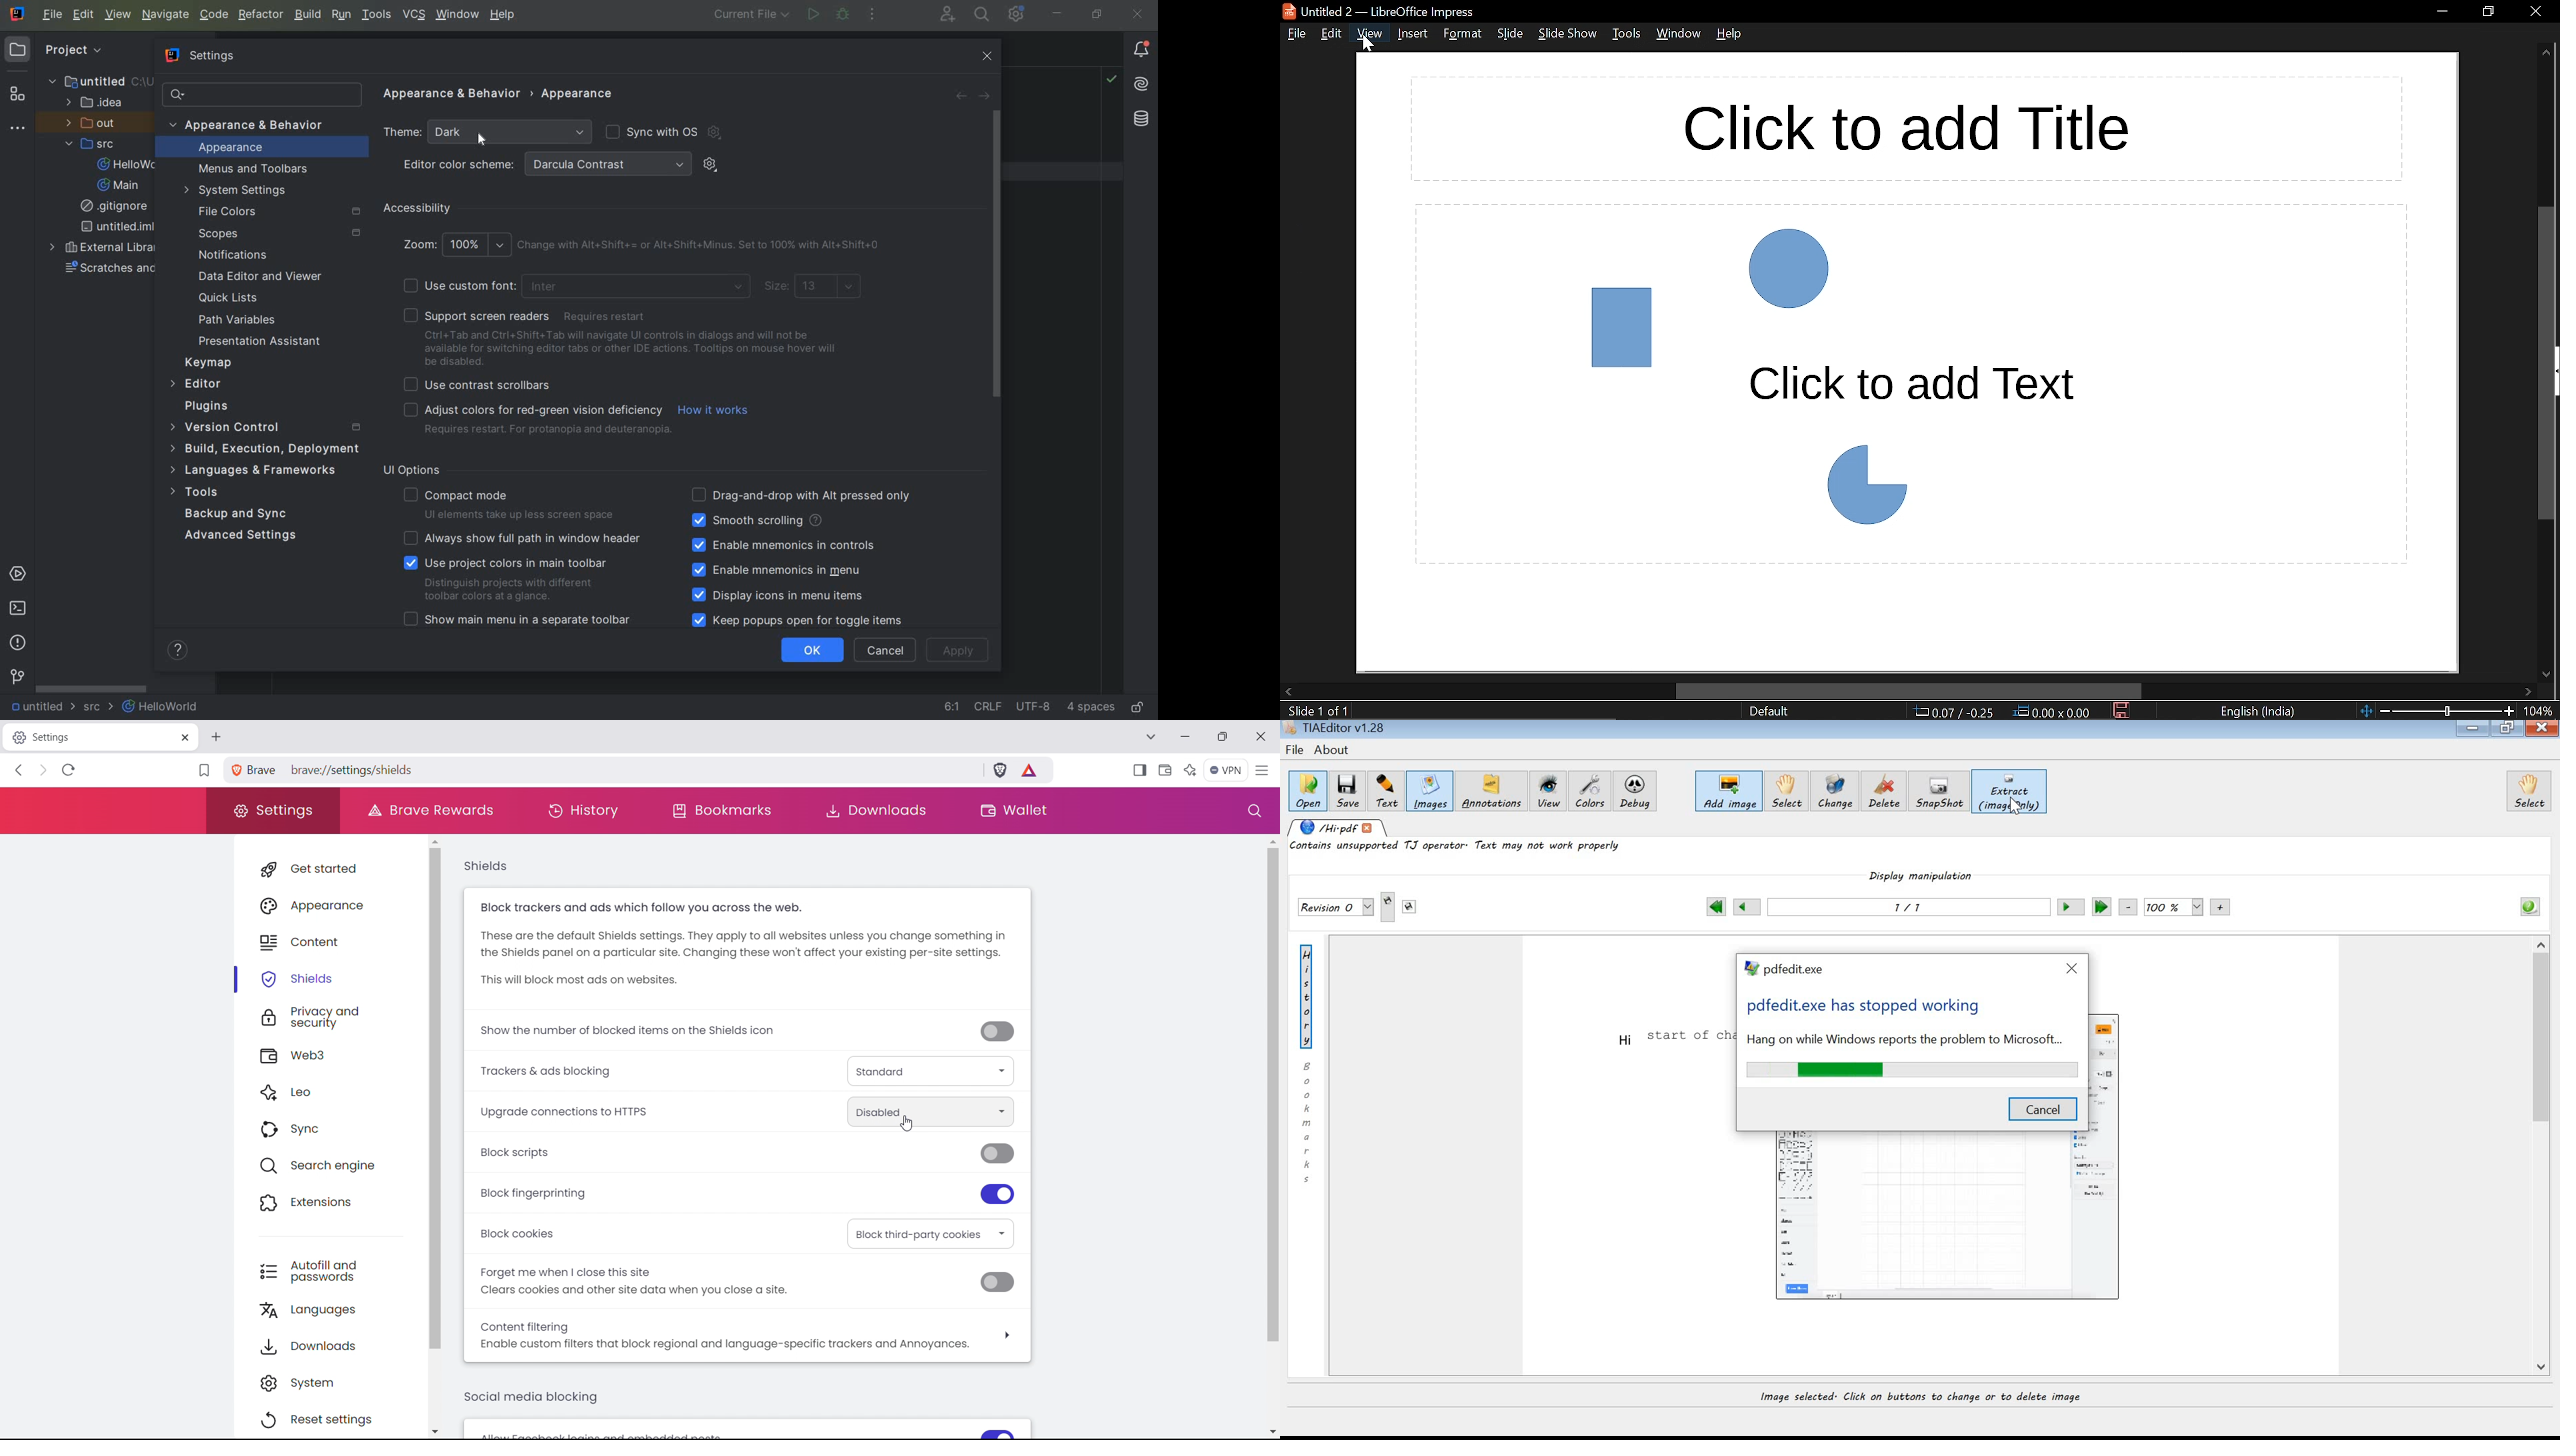  Describe the element at coordinates (1314, 712) in the screenshot. I see `Current slide` at that location.